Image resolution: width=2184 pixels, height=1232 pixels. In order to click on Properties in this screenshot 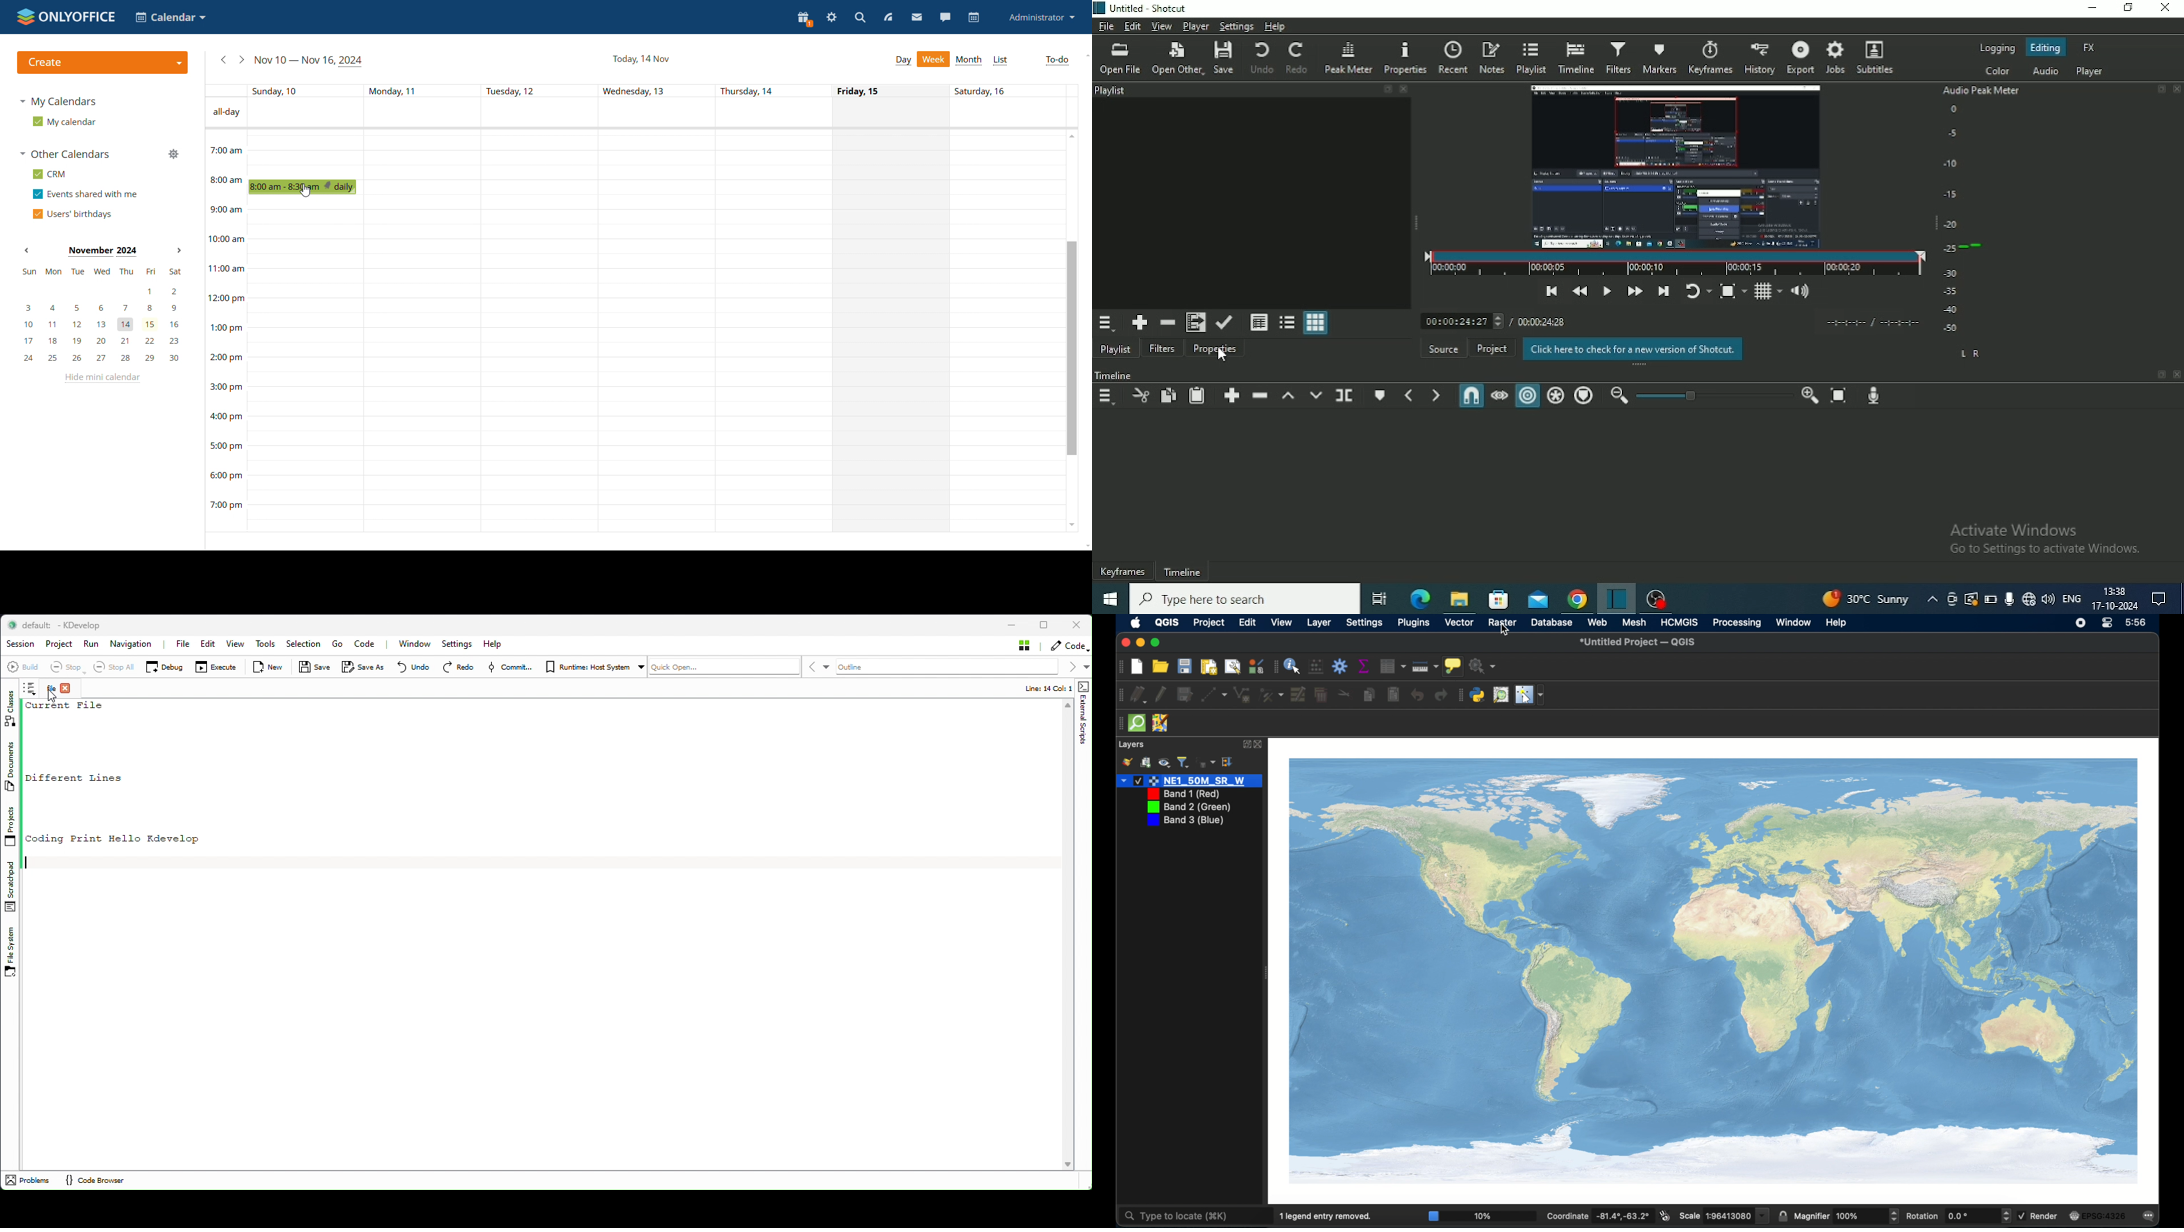, I will do `click(1216, 351)`.